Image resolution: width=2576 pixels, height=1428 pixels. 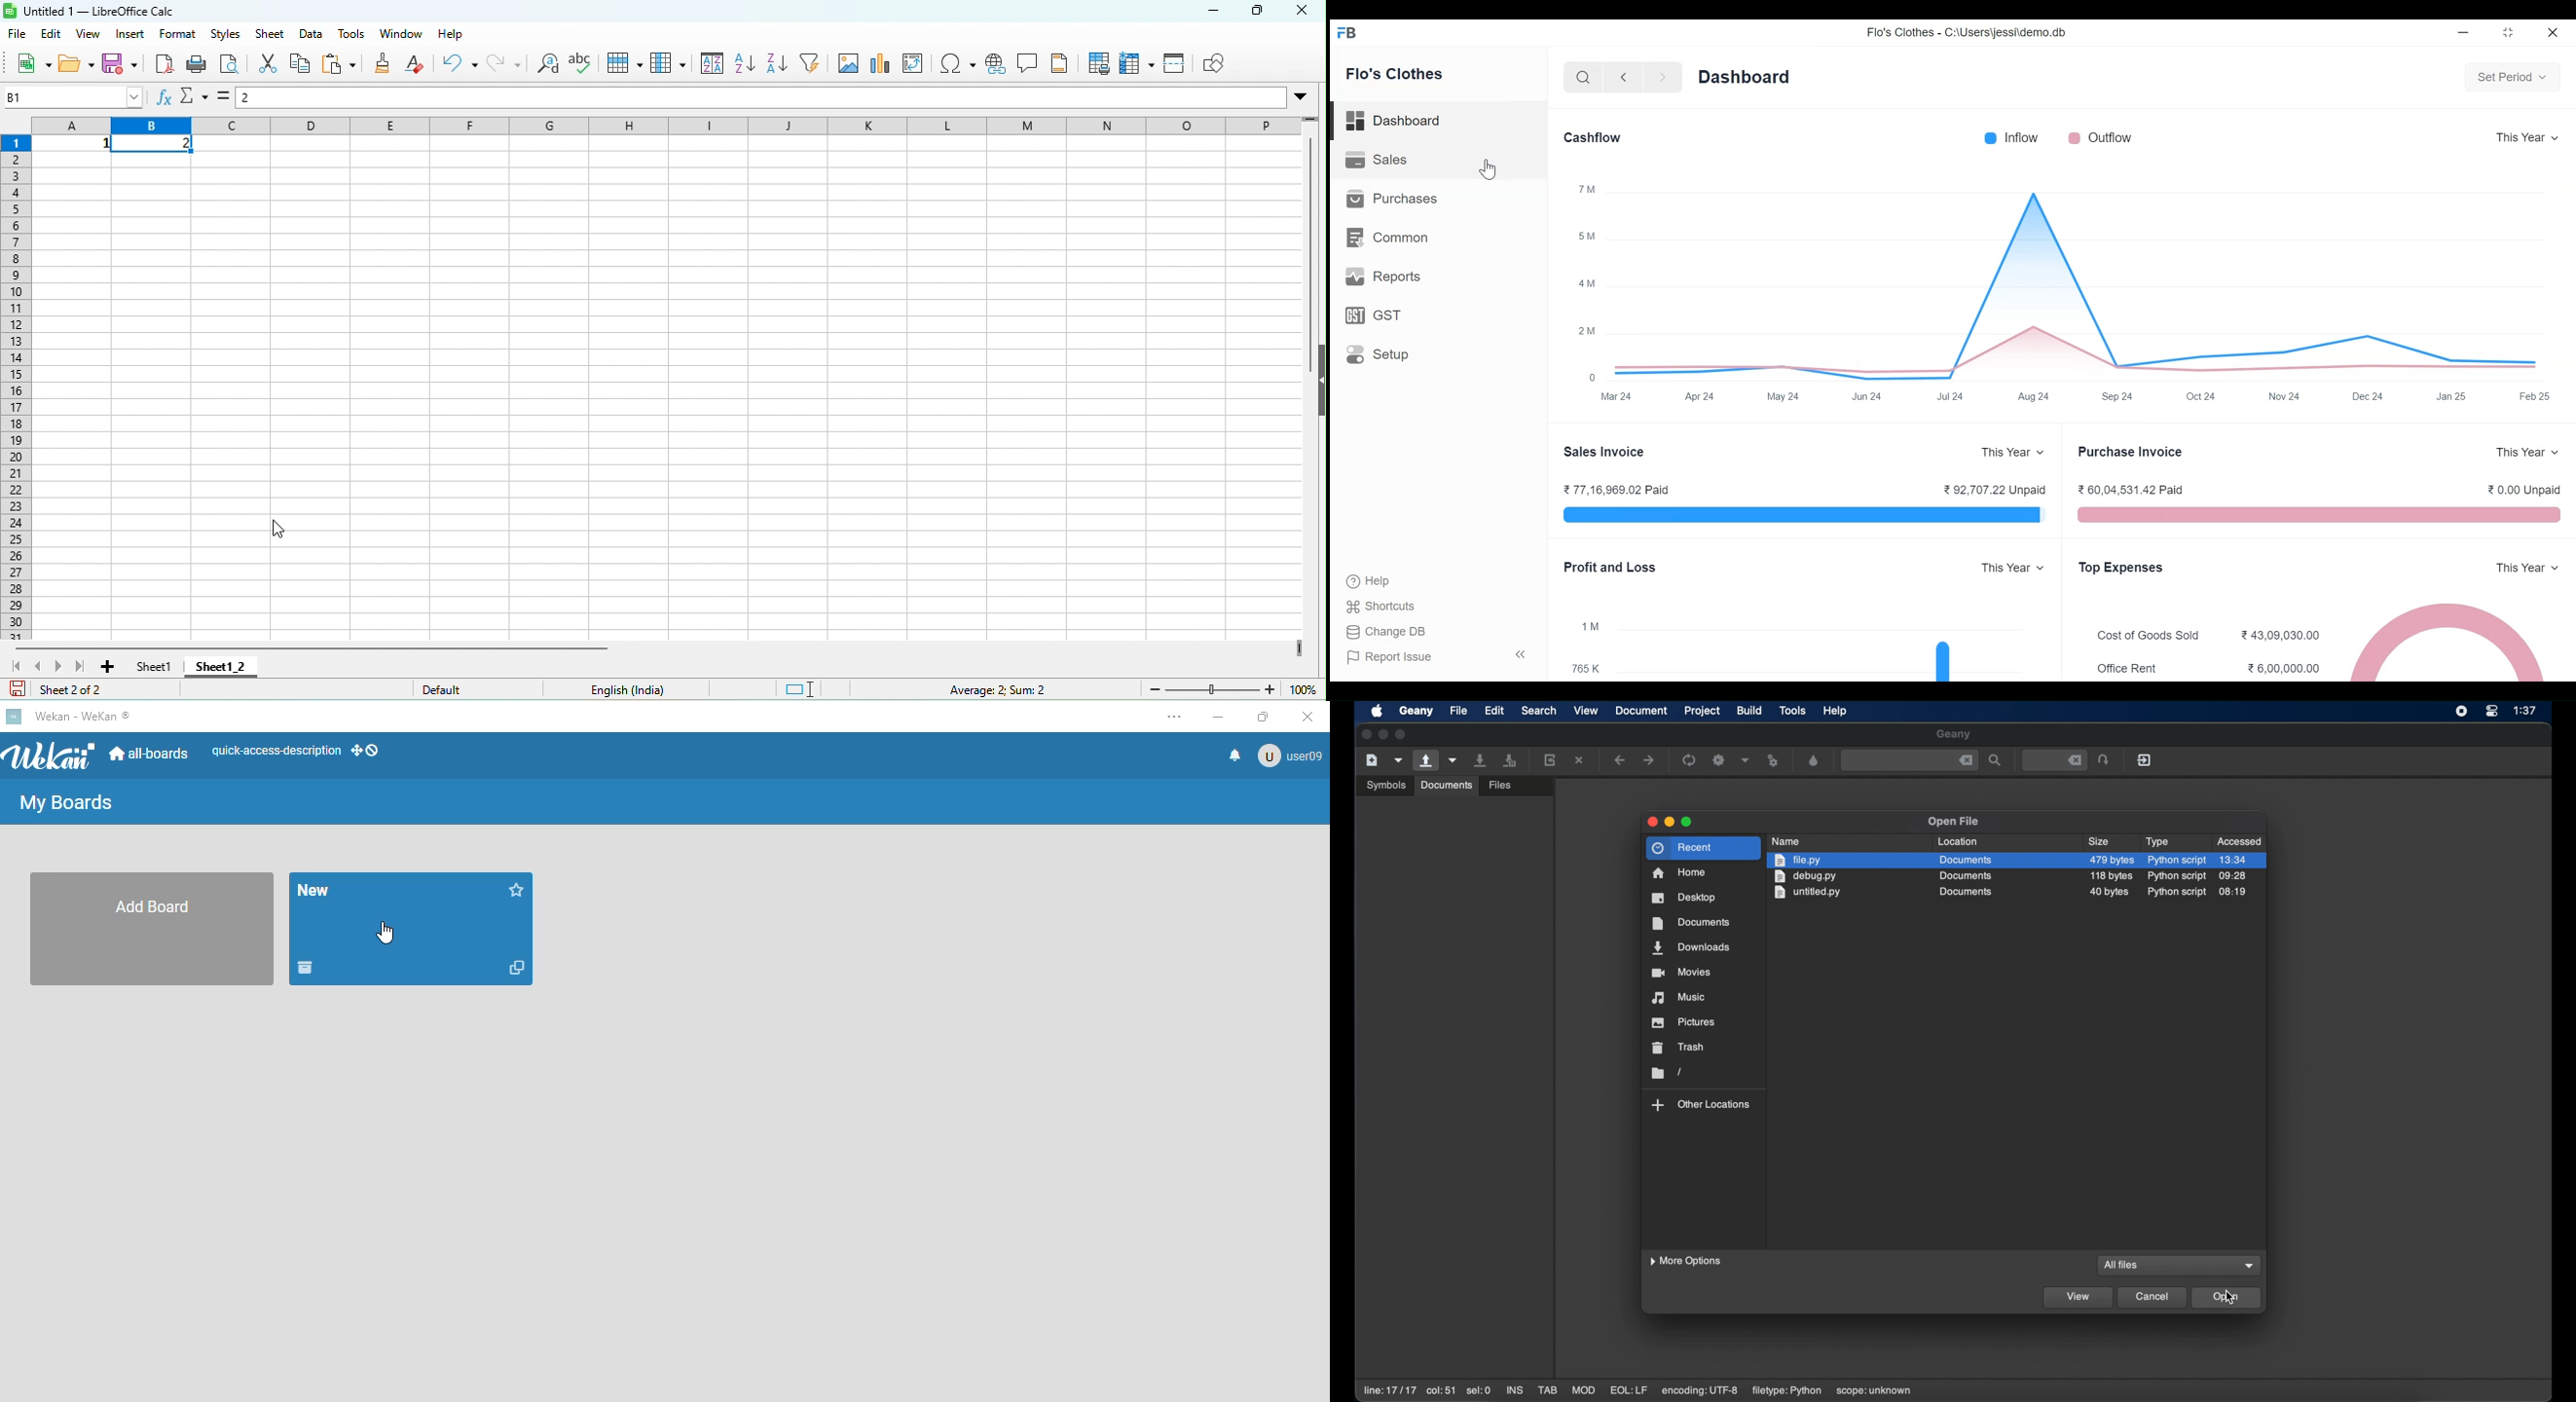 I want to click on save, so click(x=122, y=64).